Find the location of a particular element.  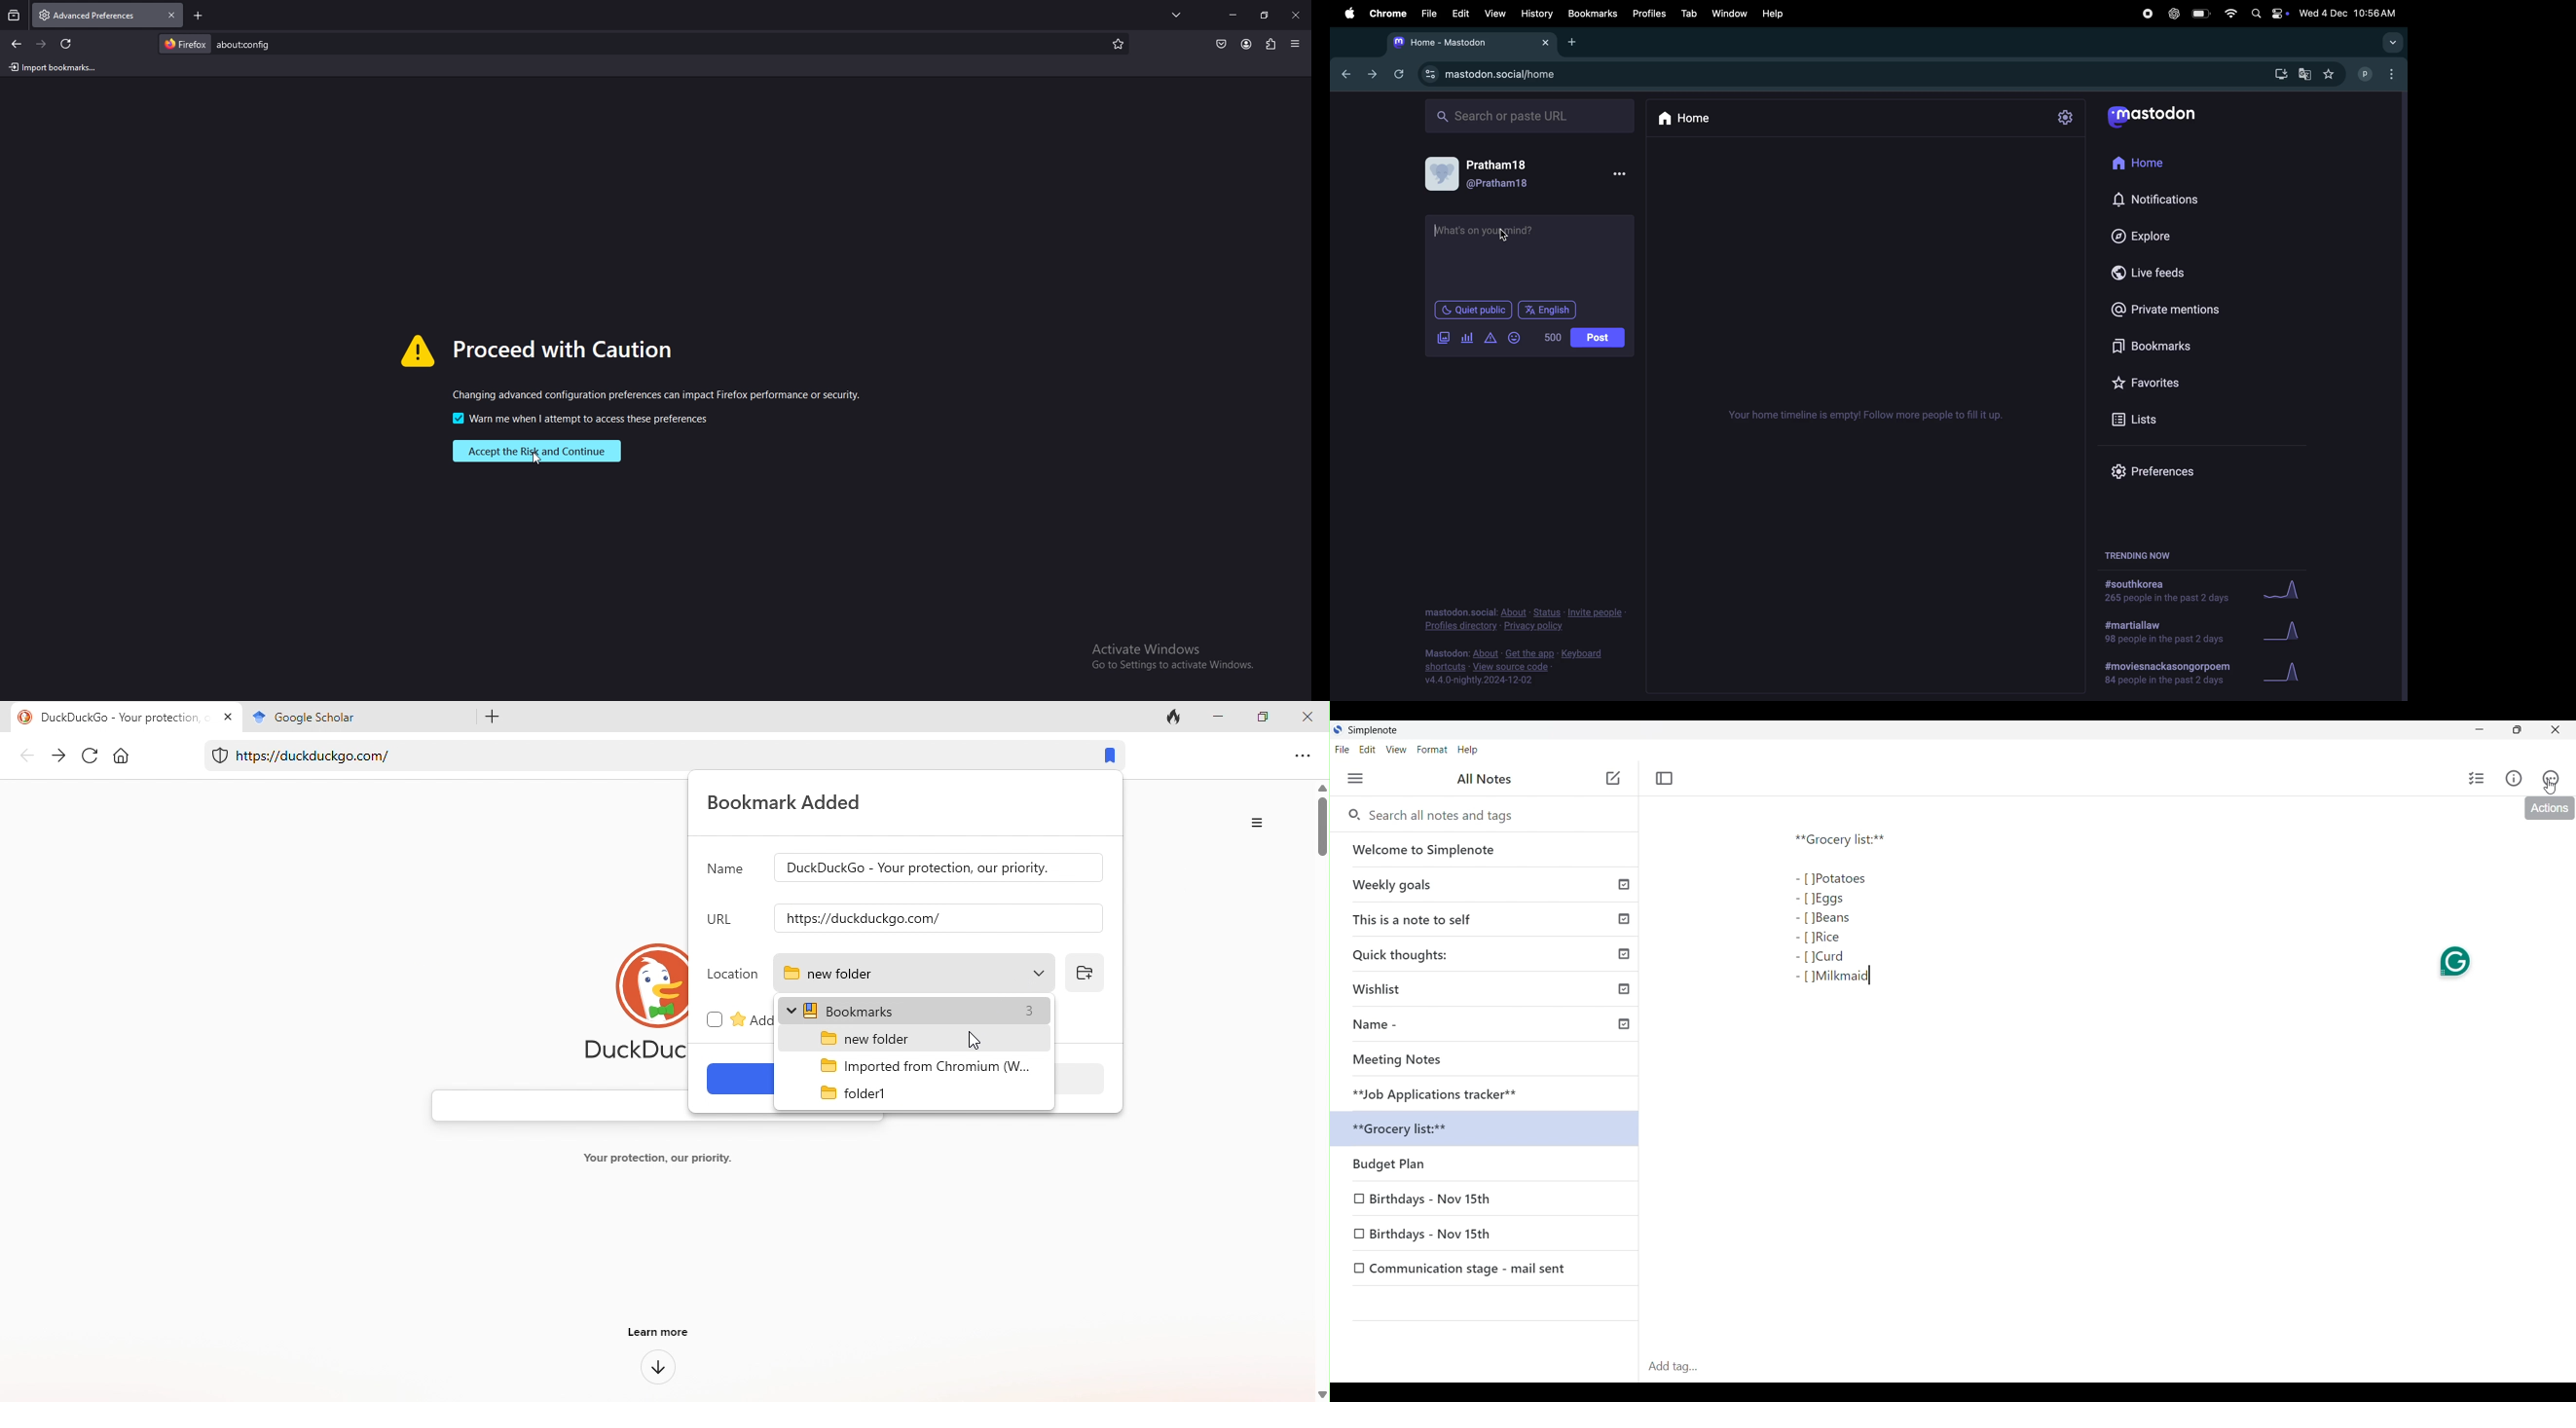

options is located at coordinates (1301, 756).